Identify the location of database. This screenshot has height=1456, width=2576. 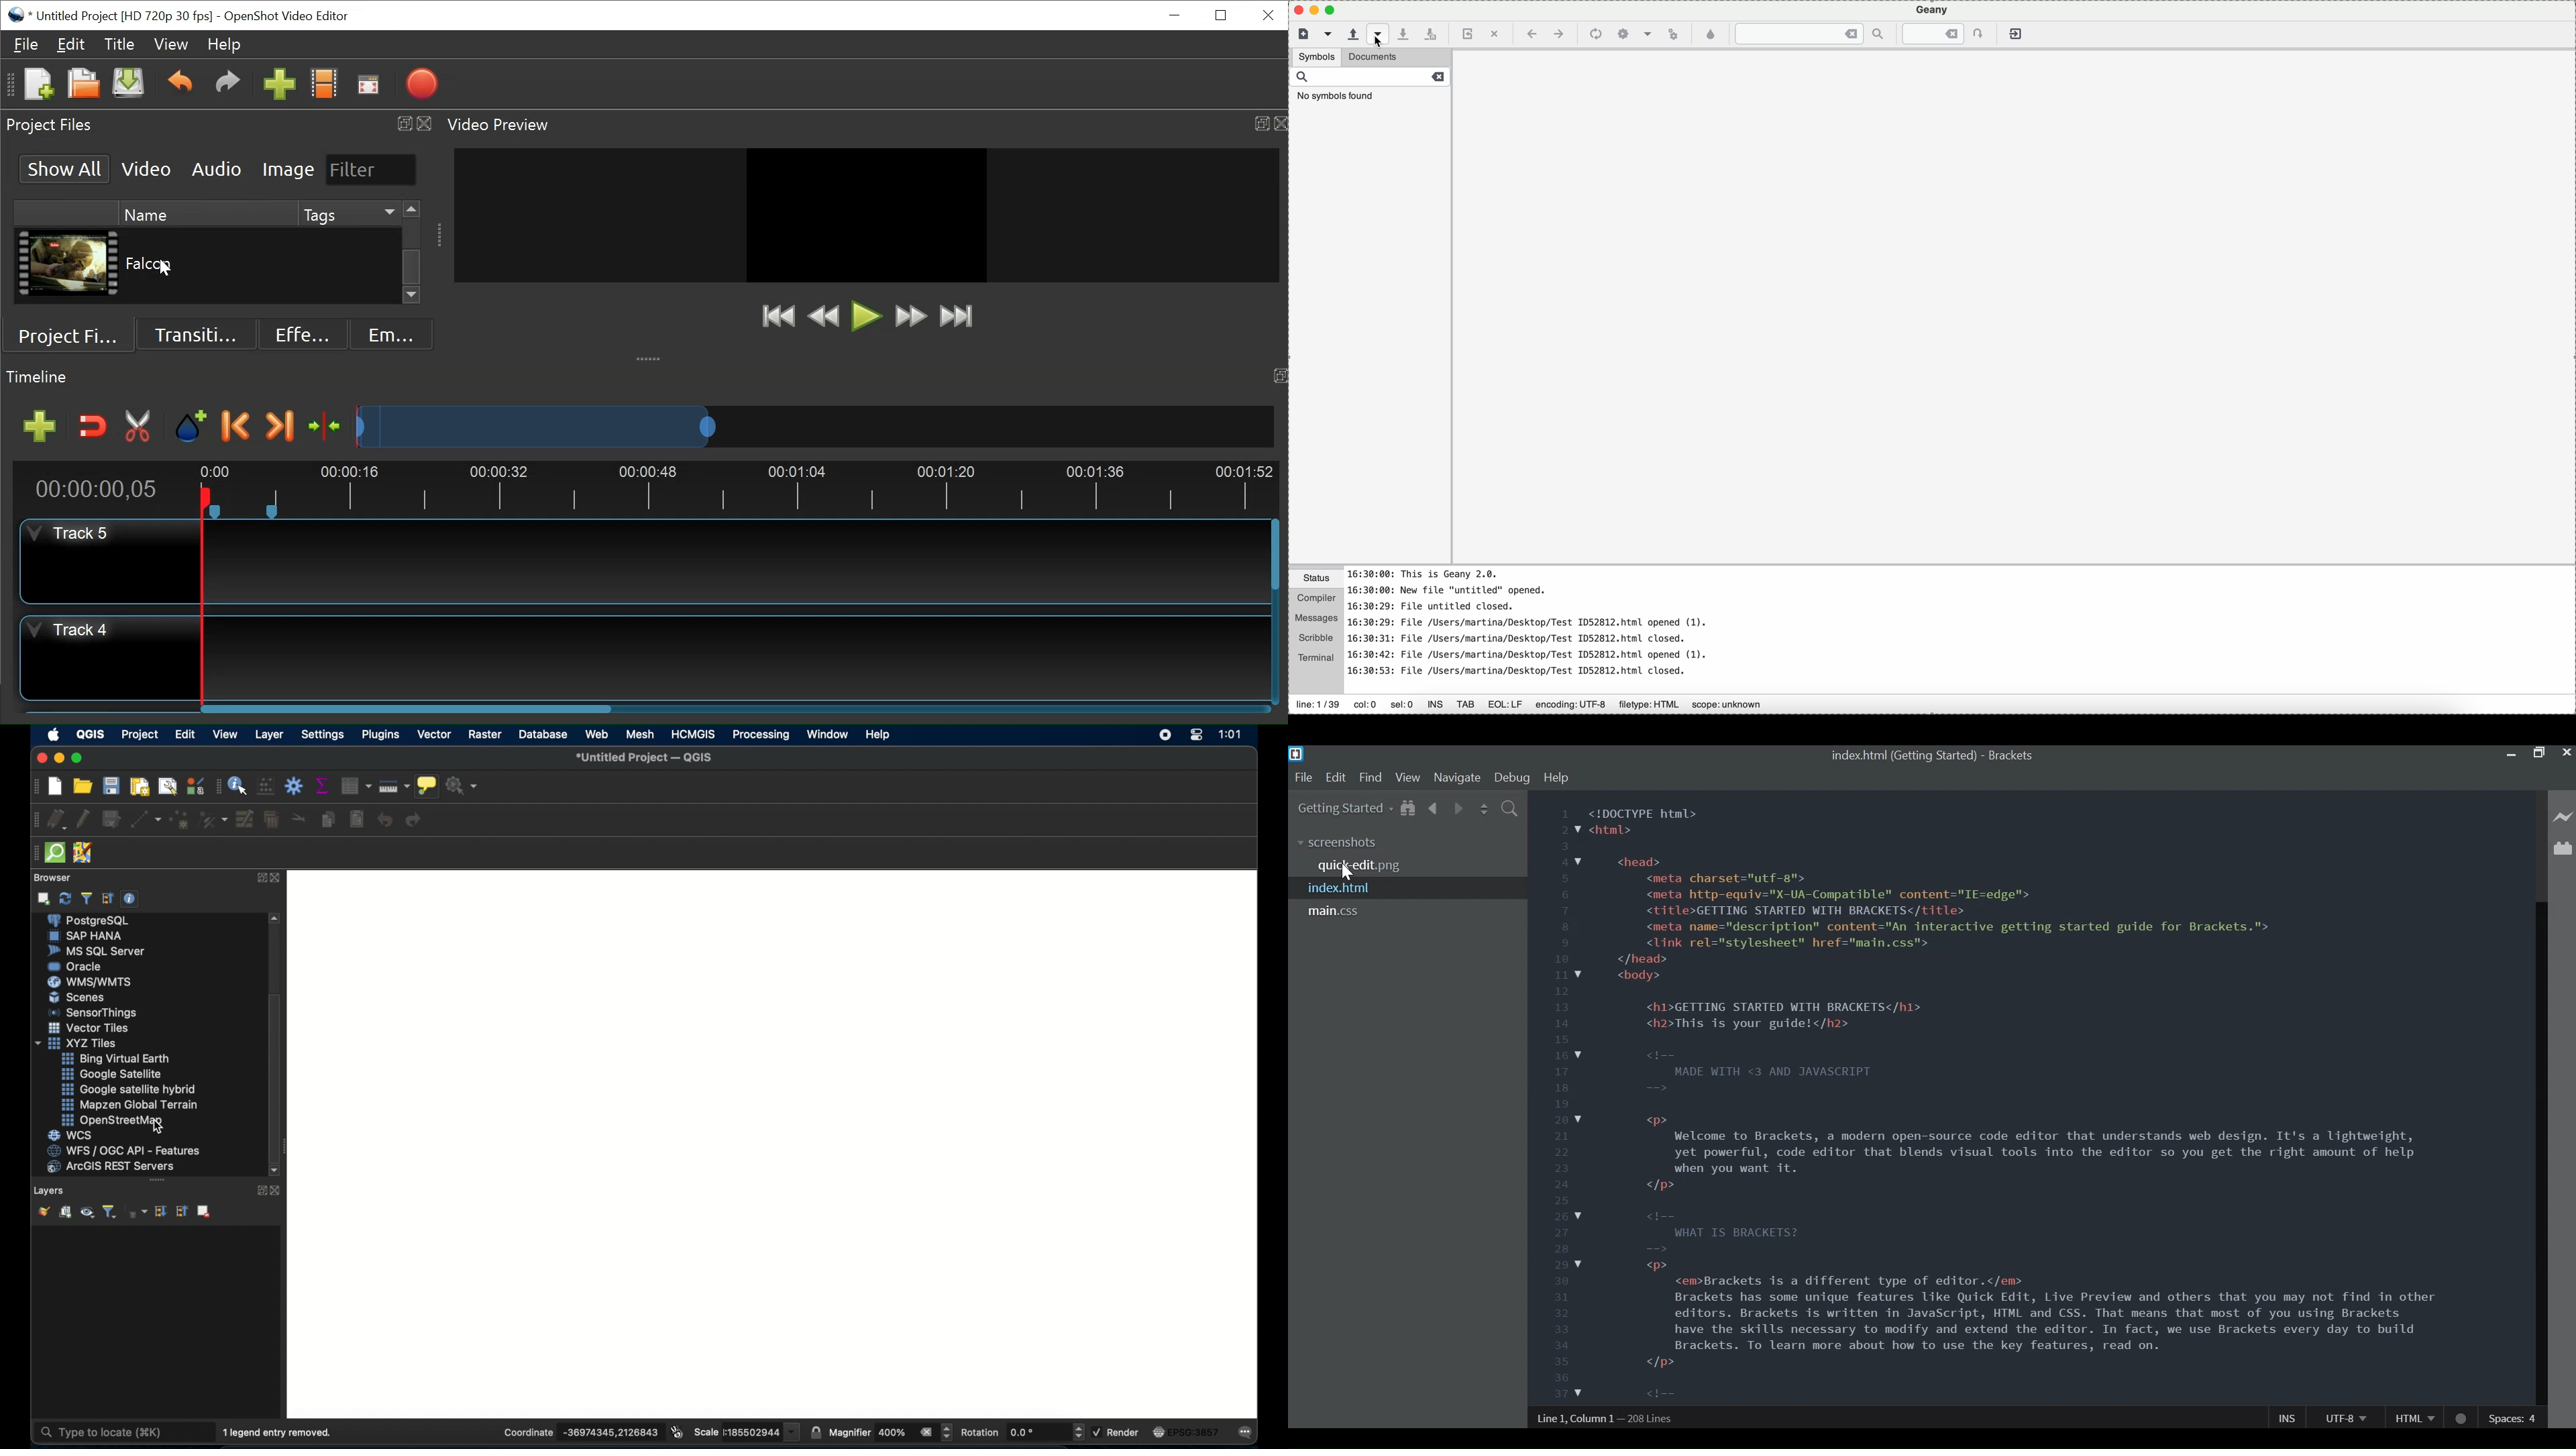
(545, 734).